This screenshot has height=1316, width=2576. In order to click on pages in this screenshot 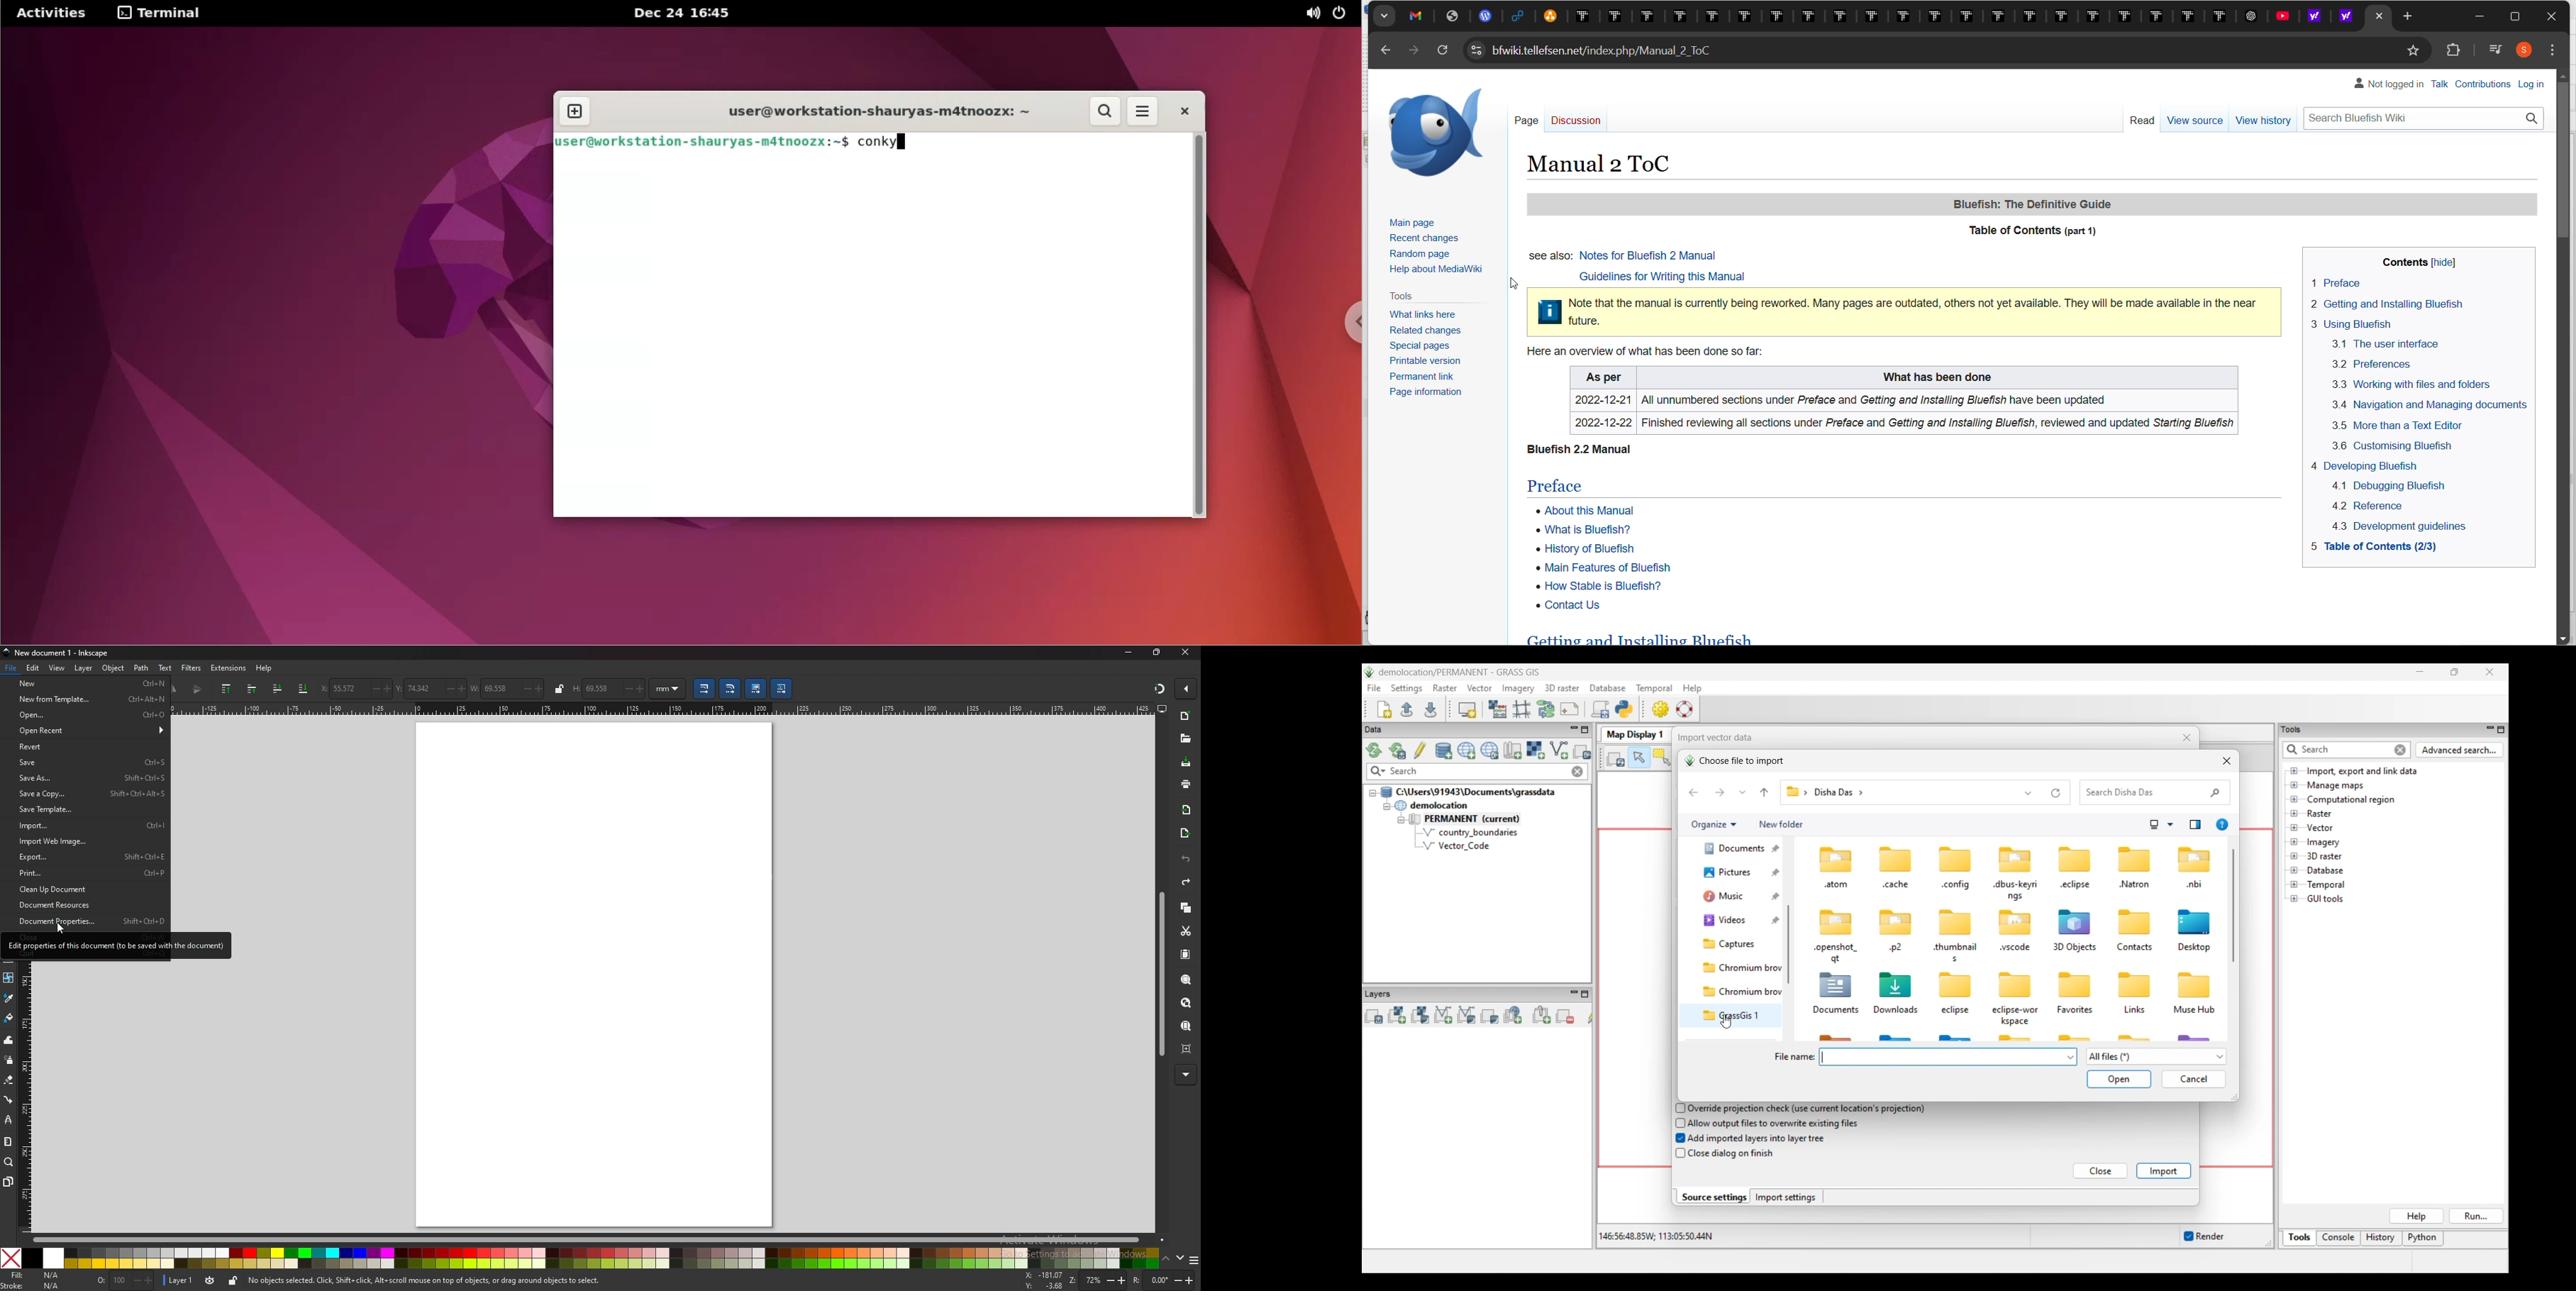, I will do `click(8, 1181)`.